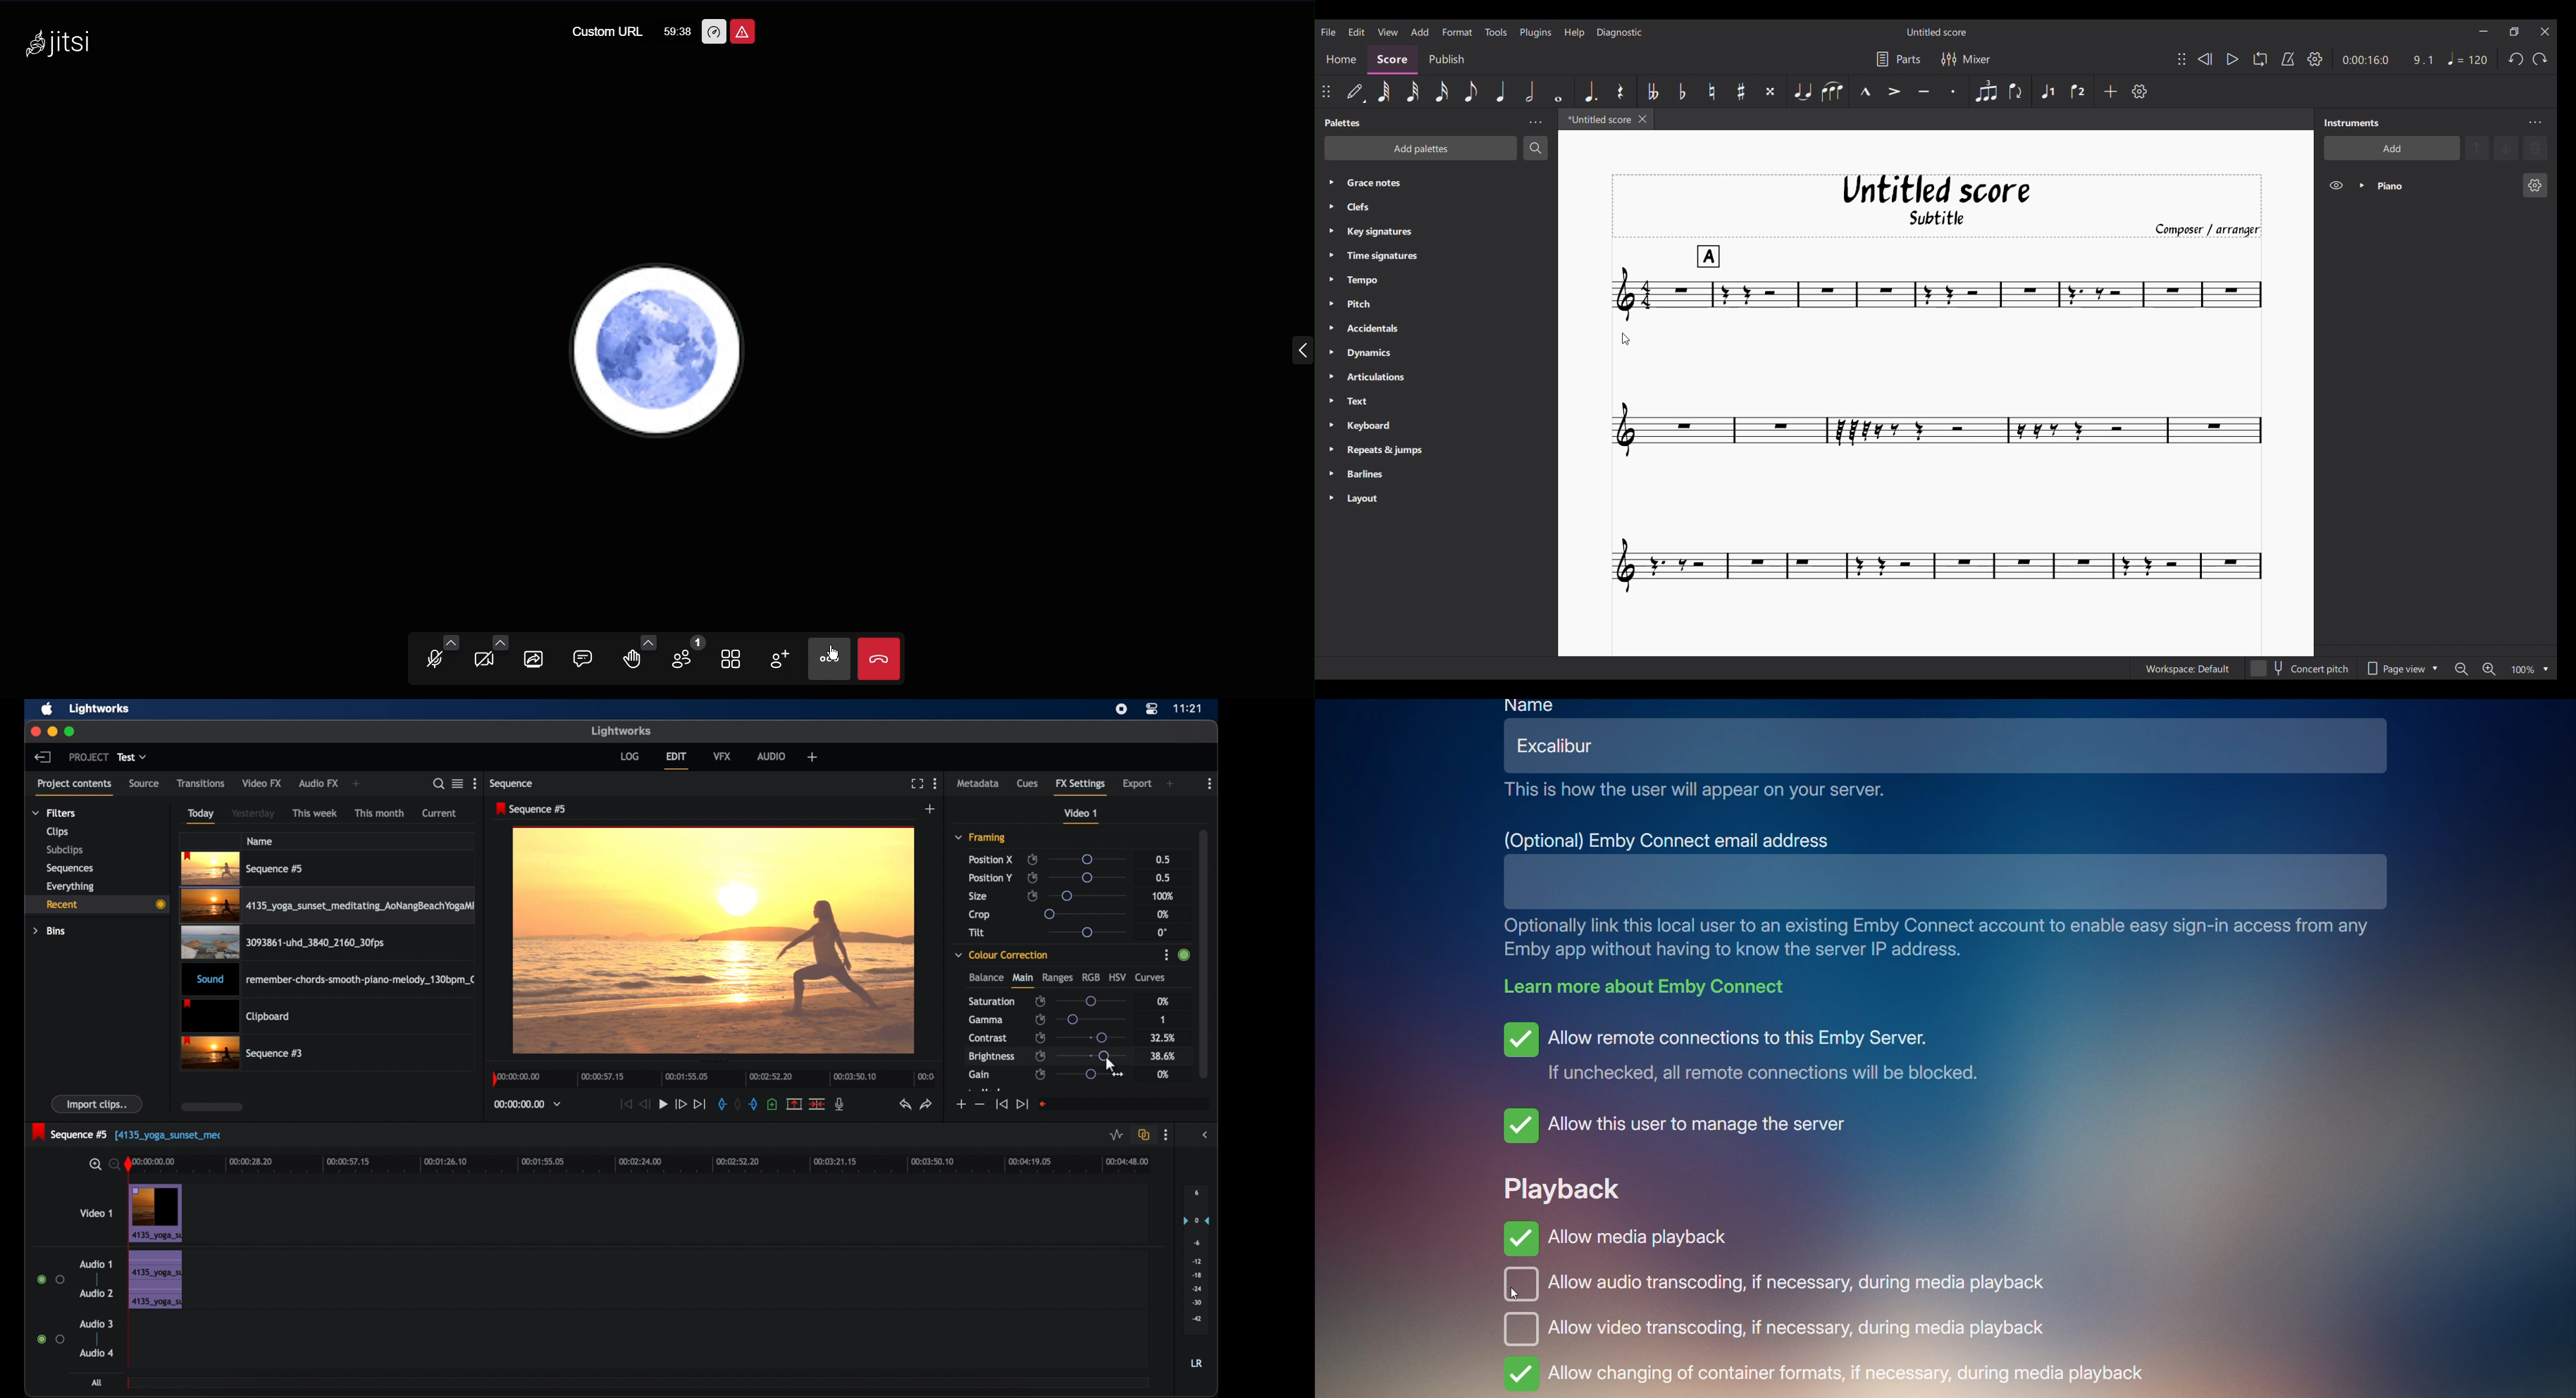 The height and width of the screenshot is (1400, 2576). Describe the element at coordinates (1535, 148) in the screenshot. I see `Search` at that location.